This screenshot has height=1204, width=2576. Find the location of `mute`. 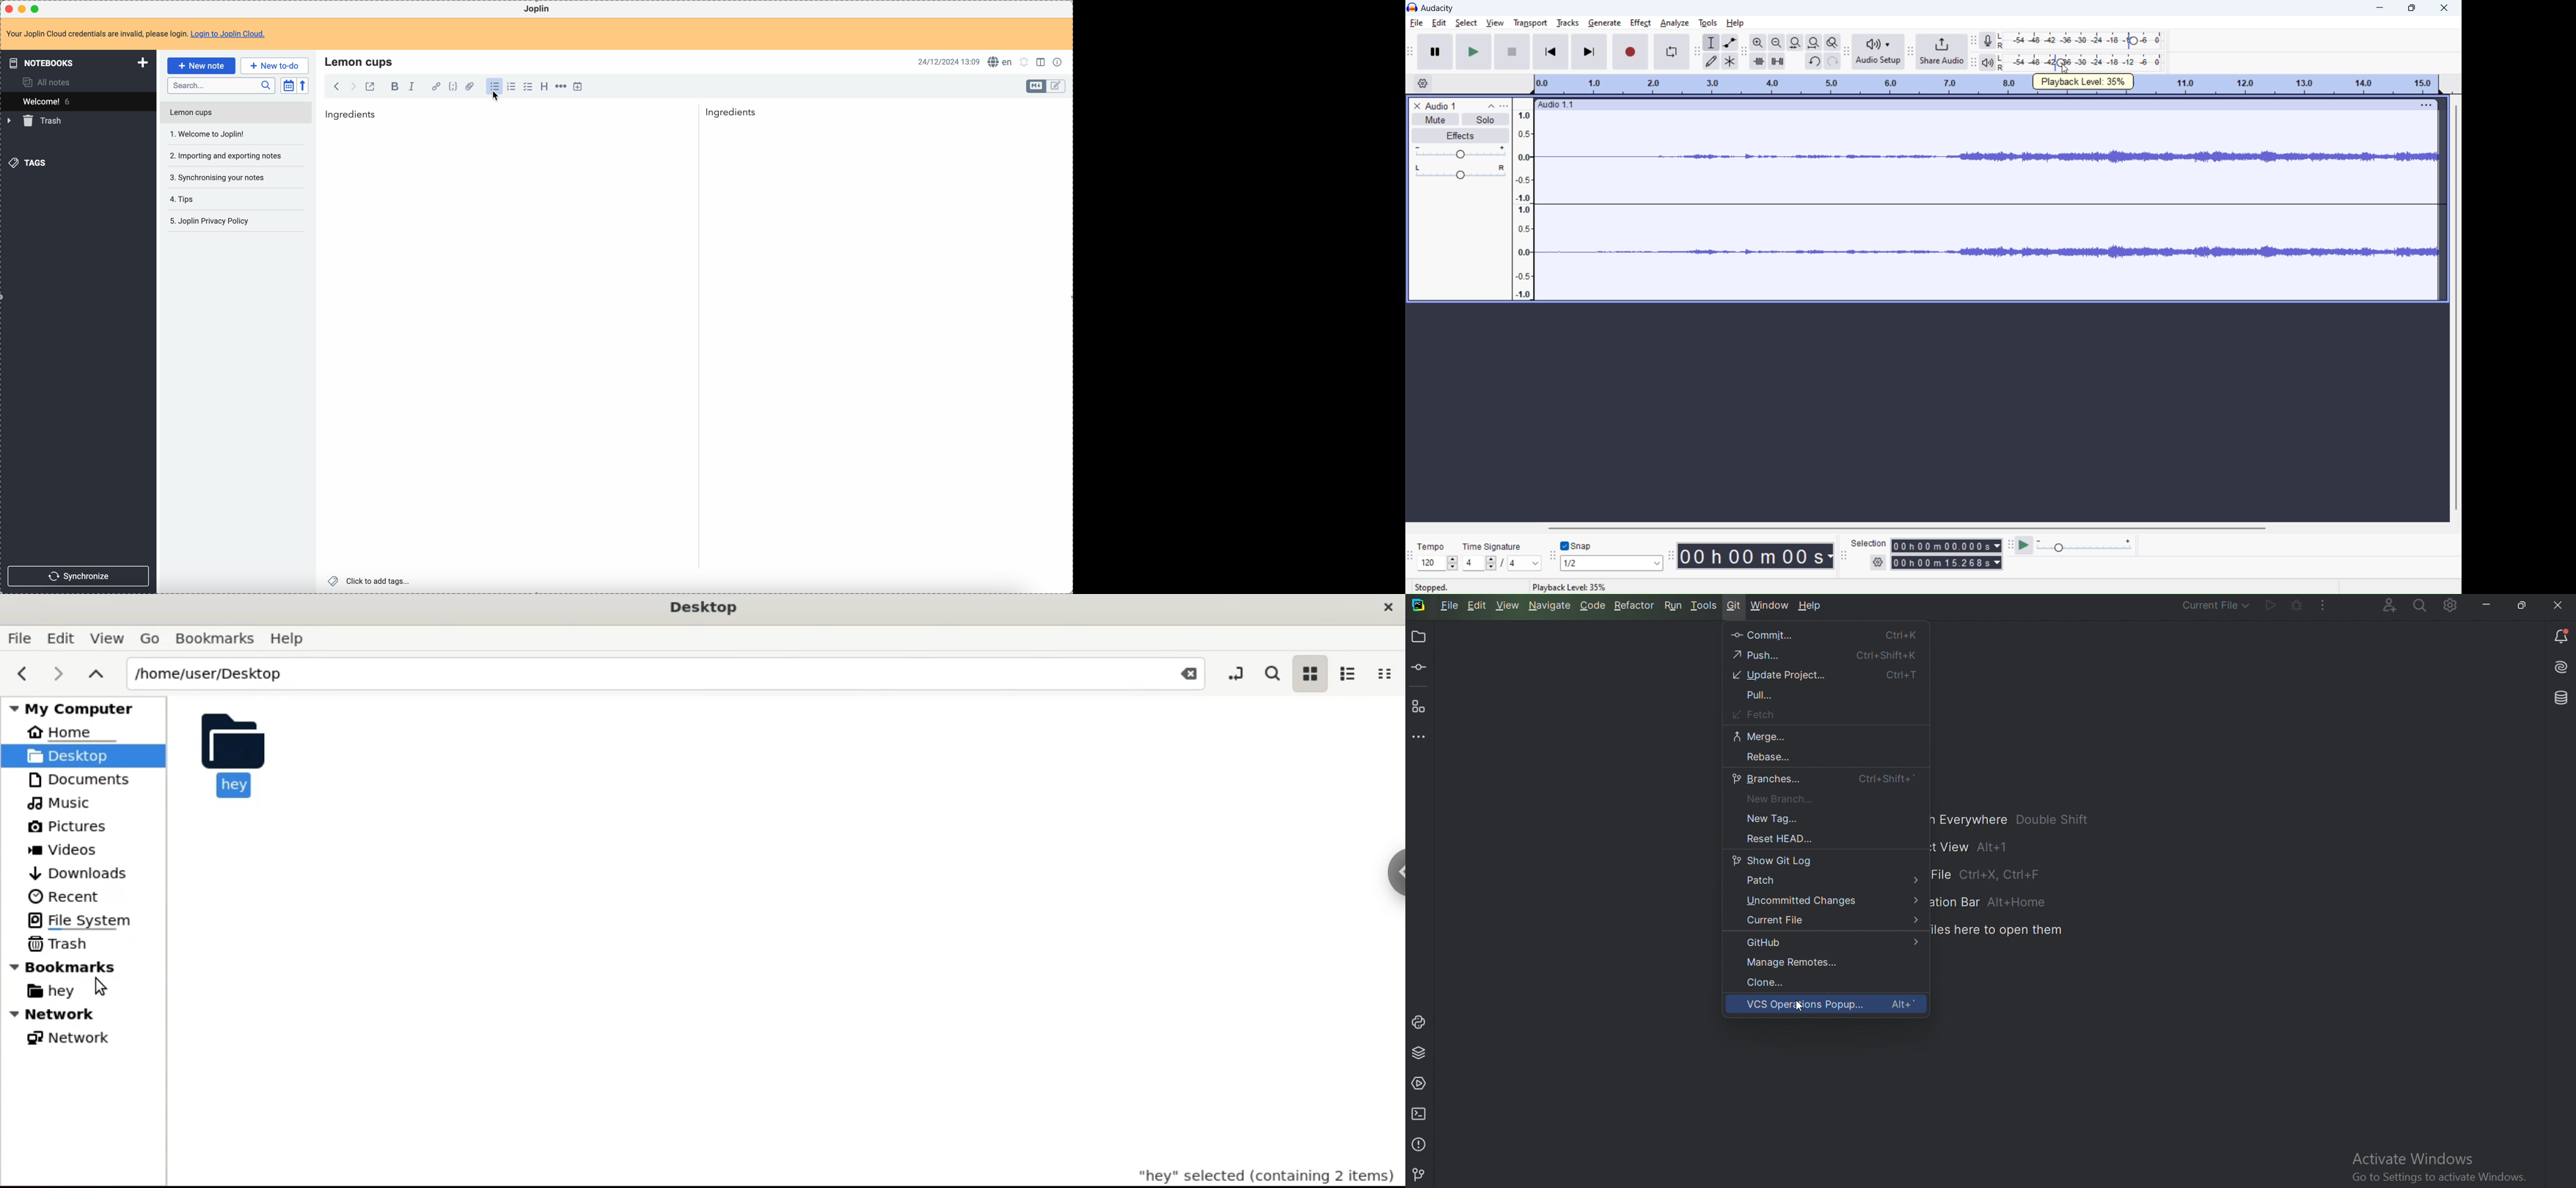

mute is located at coordinates (1436, 119).